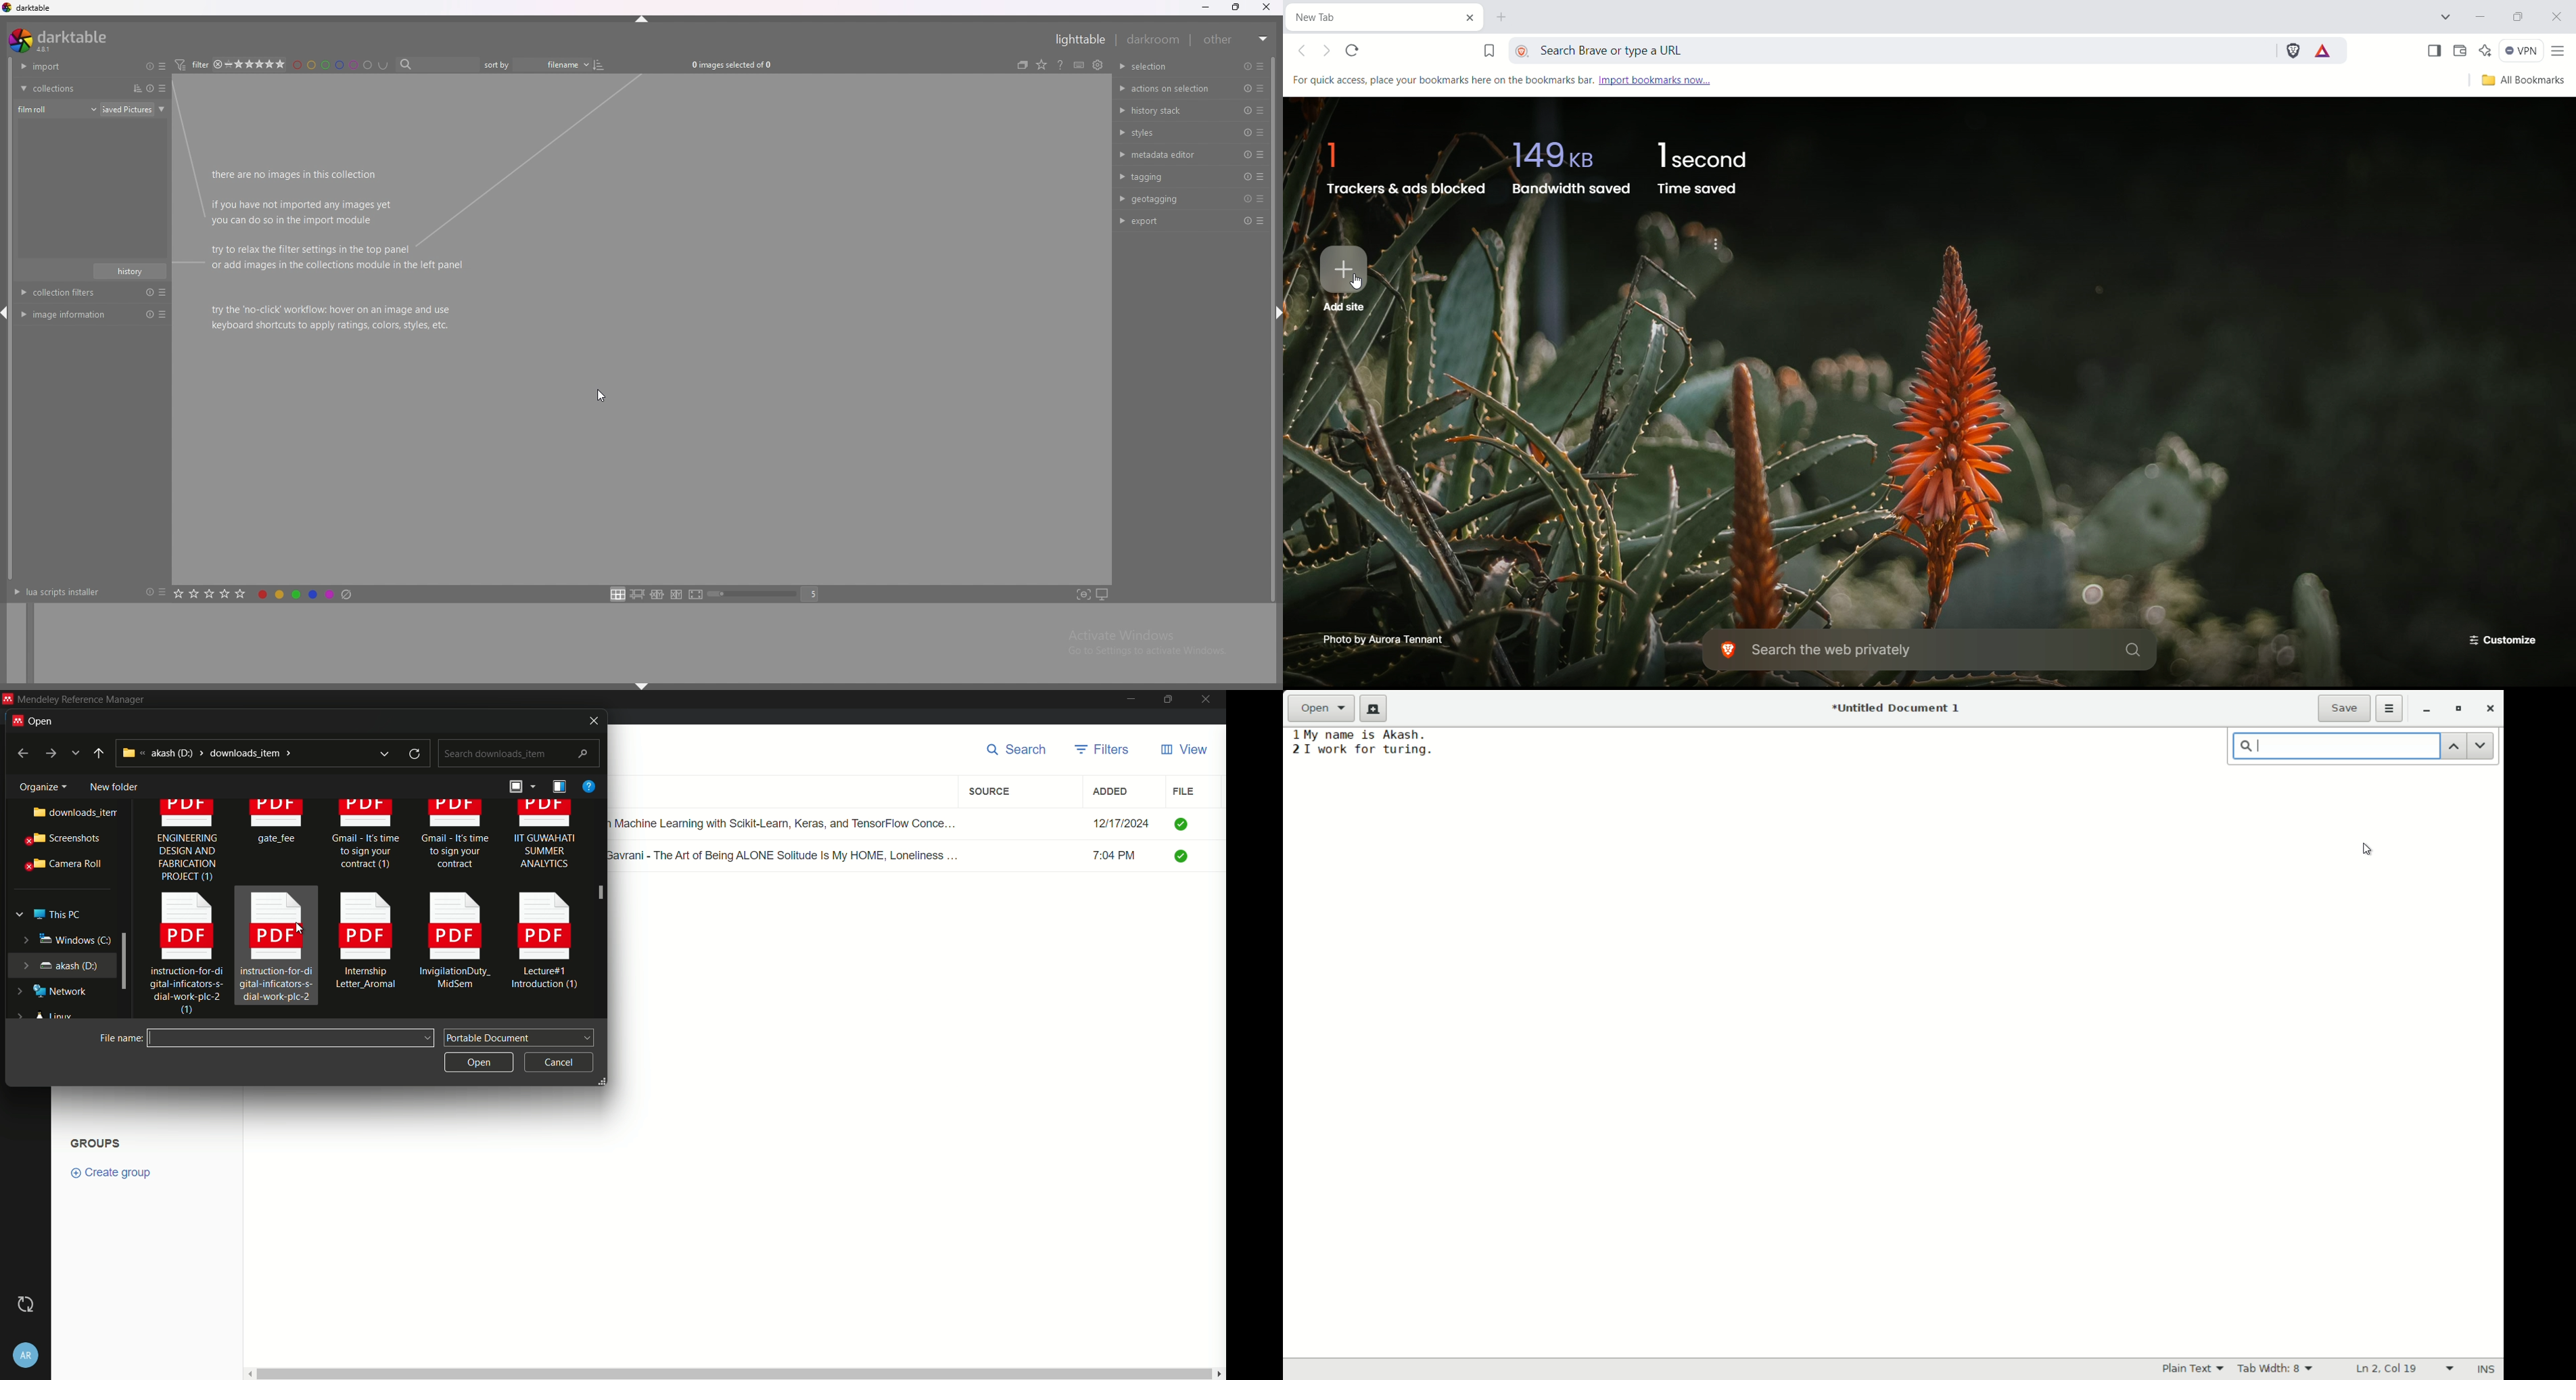 The width and height of the screenshot is (2576, 1400). Describe the element at coordinates (211, 592) in the screenshot. I see `rate` at that location.